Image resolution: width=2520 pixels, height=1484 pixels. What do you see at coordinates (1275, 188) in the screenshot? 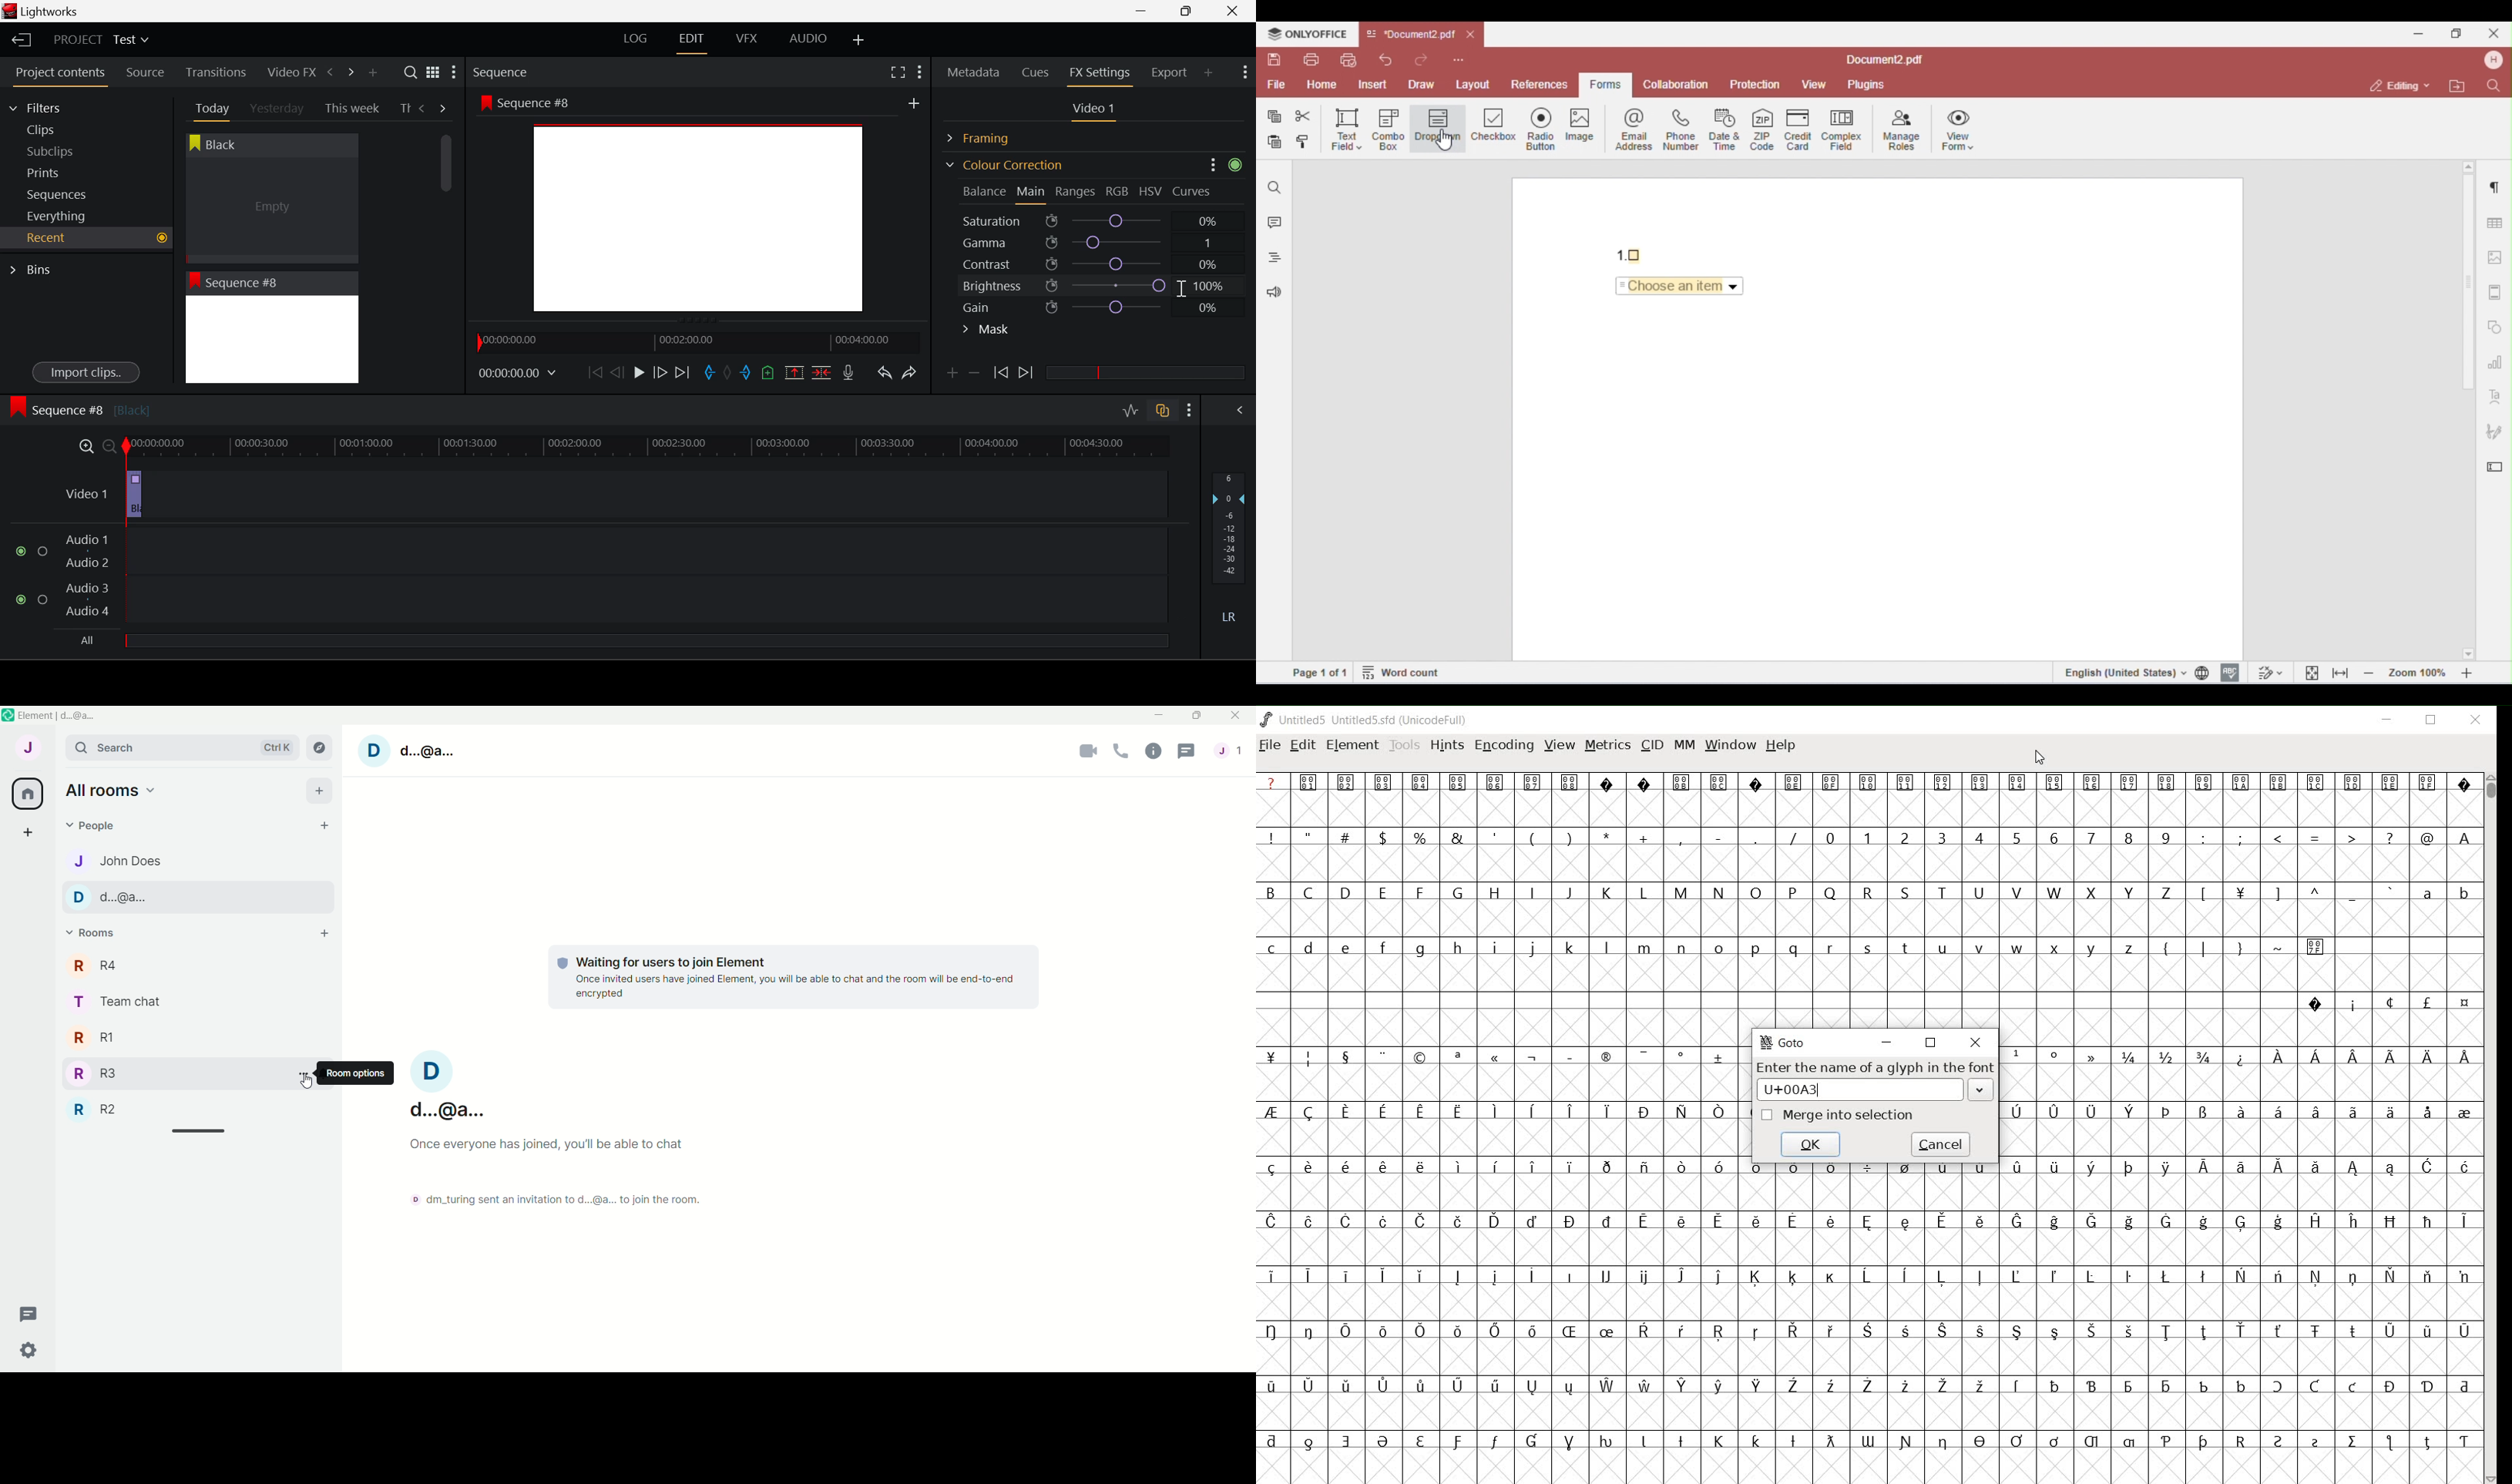
I see `find` at bounding box center [1275, 188].